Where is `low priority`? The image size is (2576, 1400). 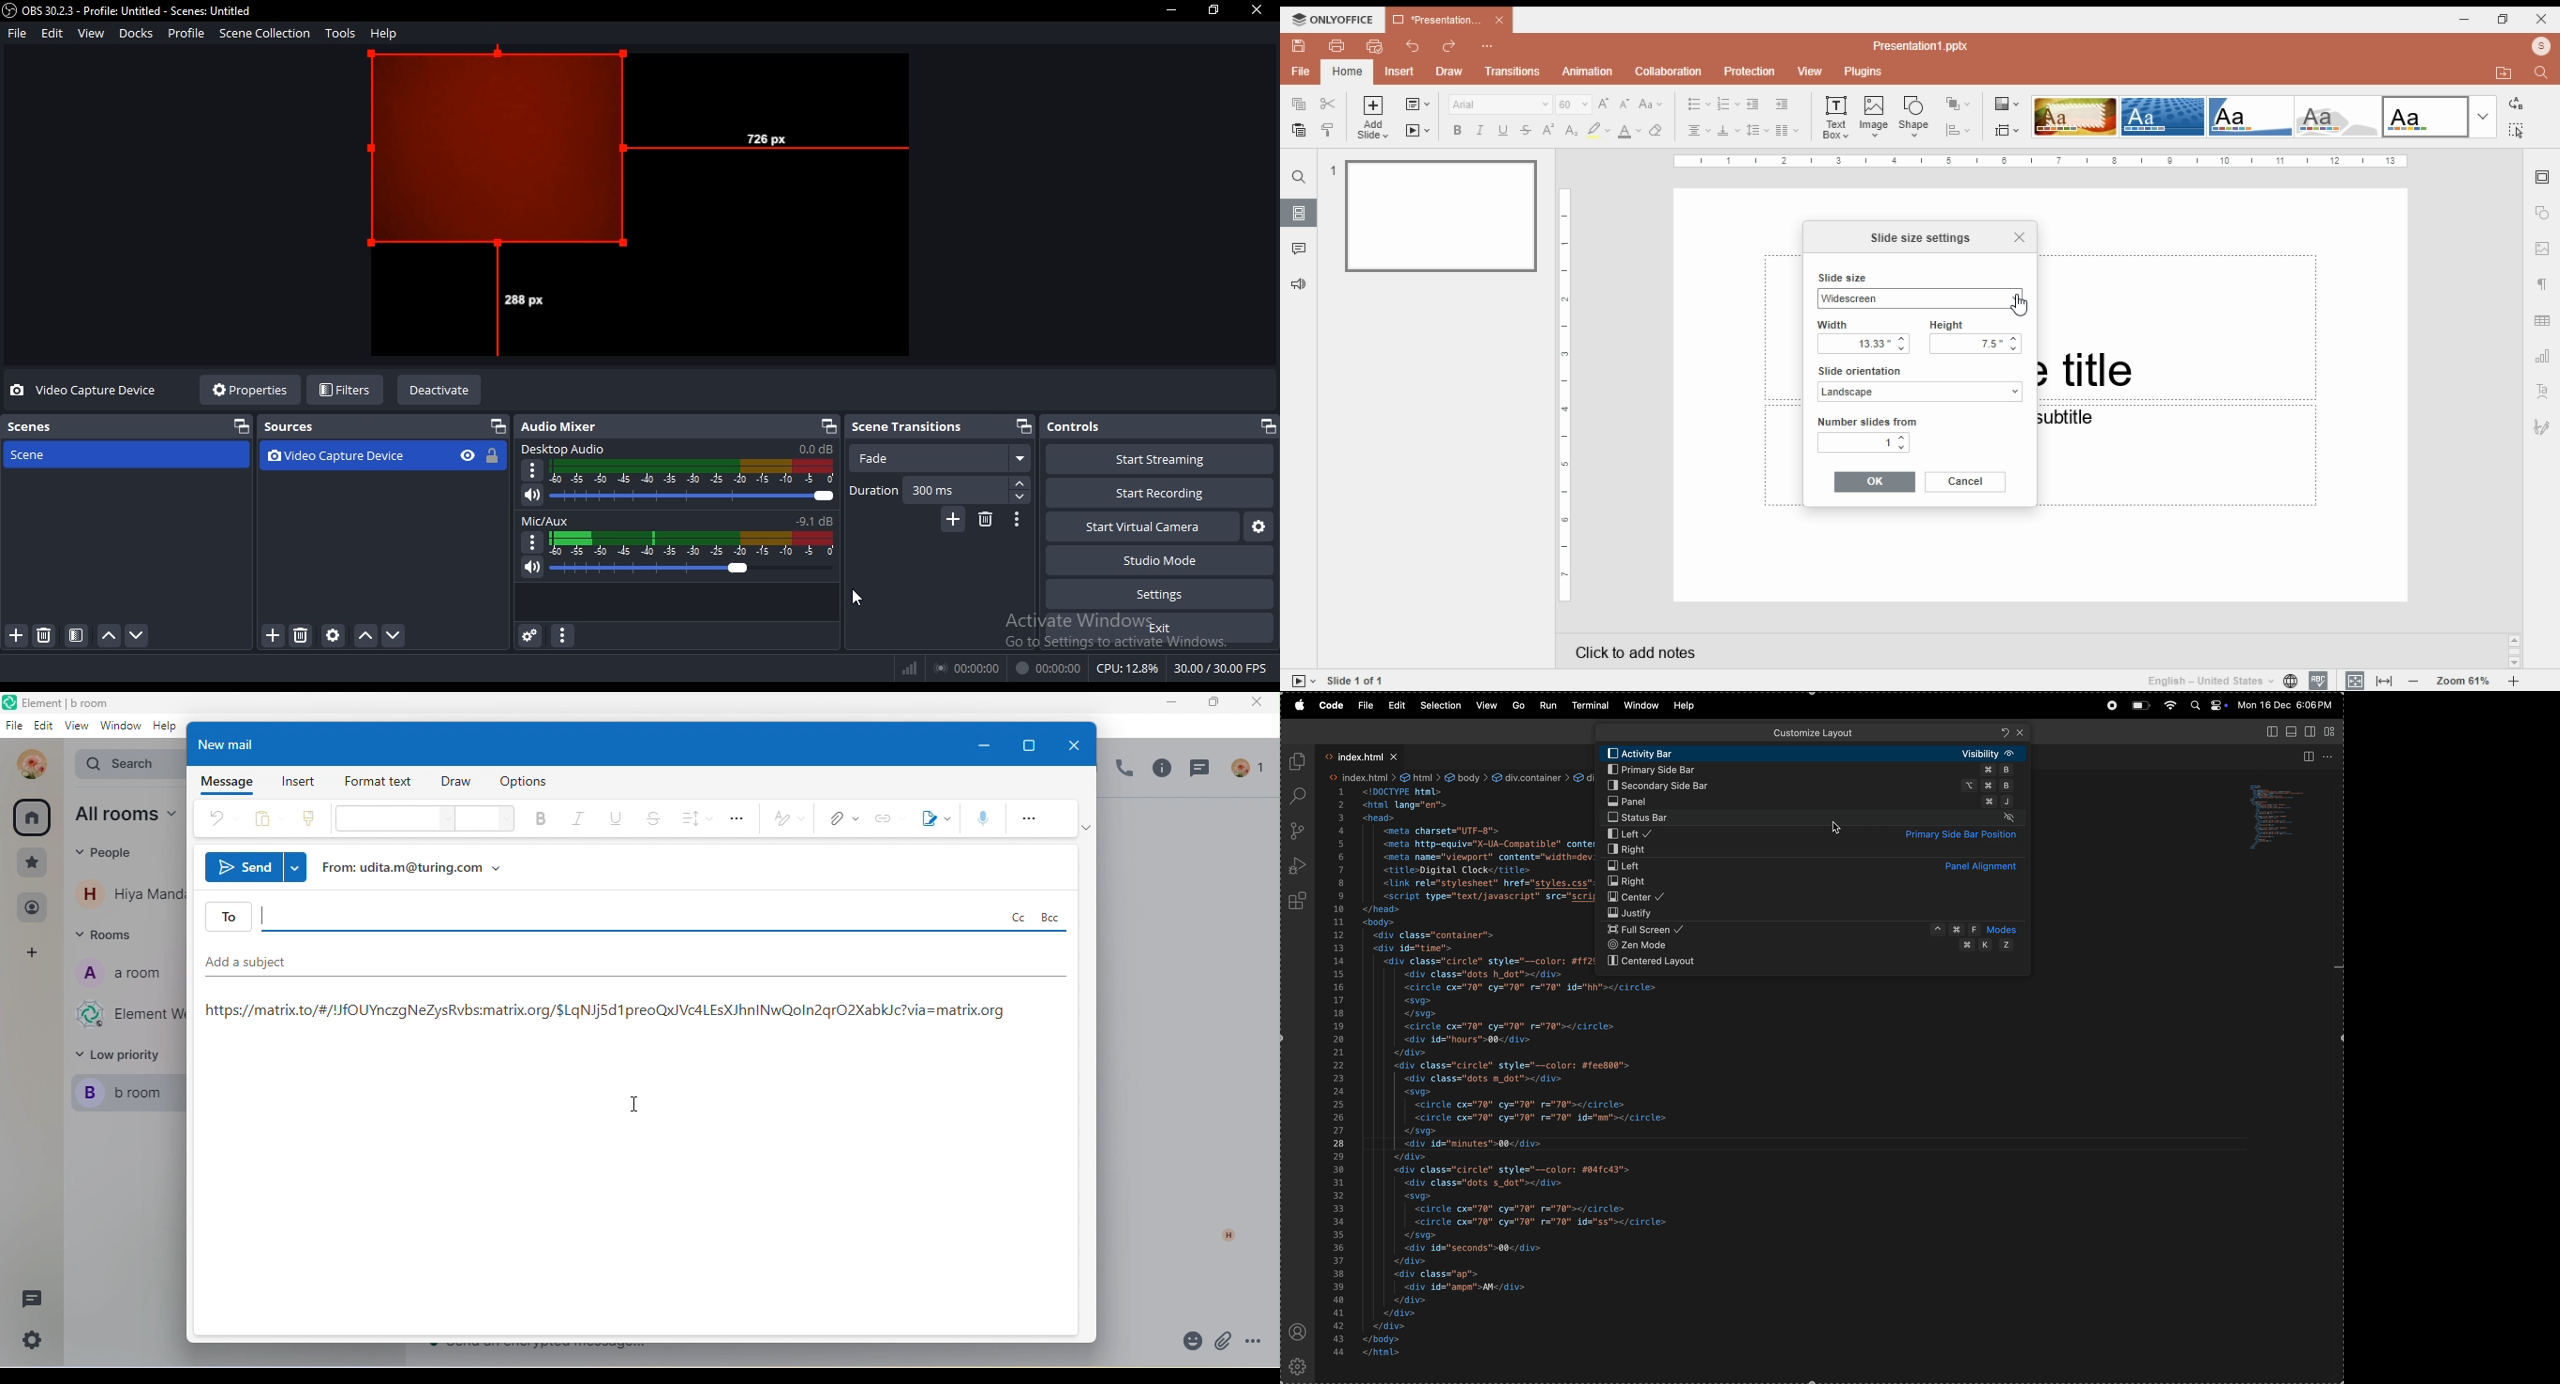 low priority is located at coordinates (124, 1057).